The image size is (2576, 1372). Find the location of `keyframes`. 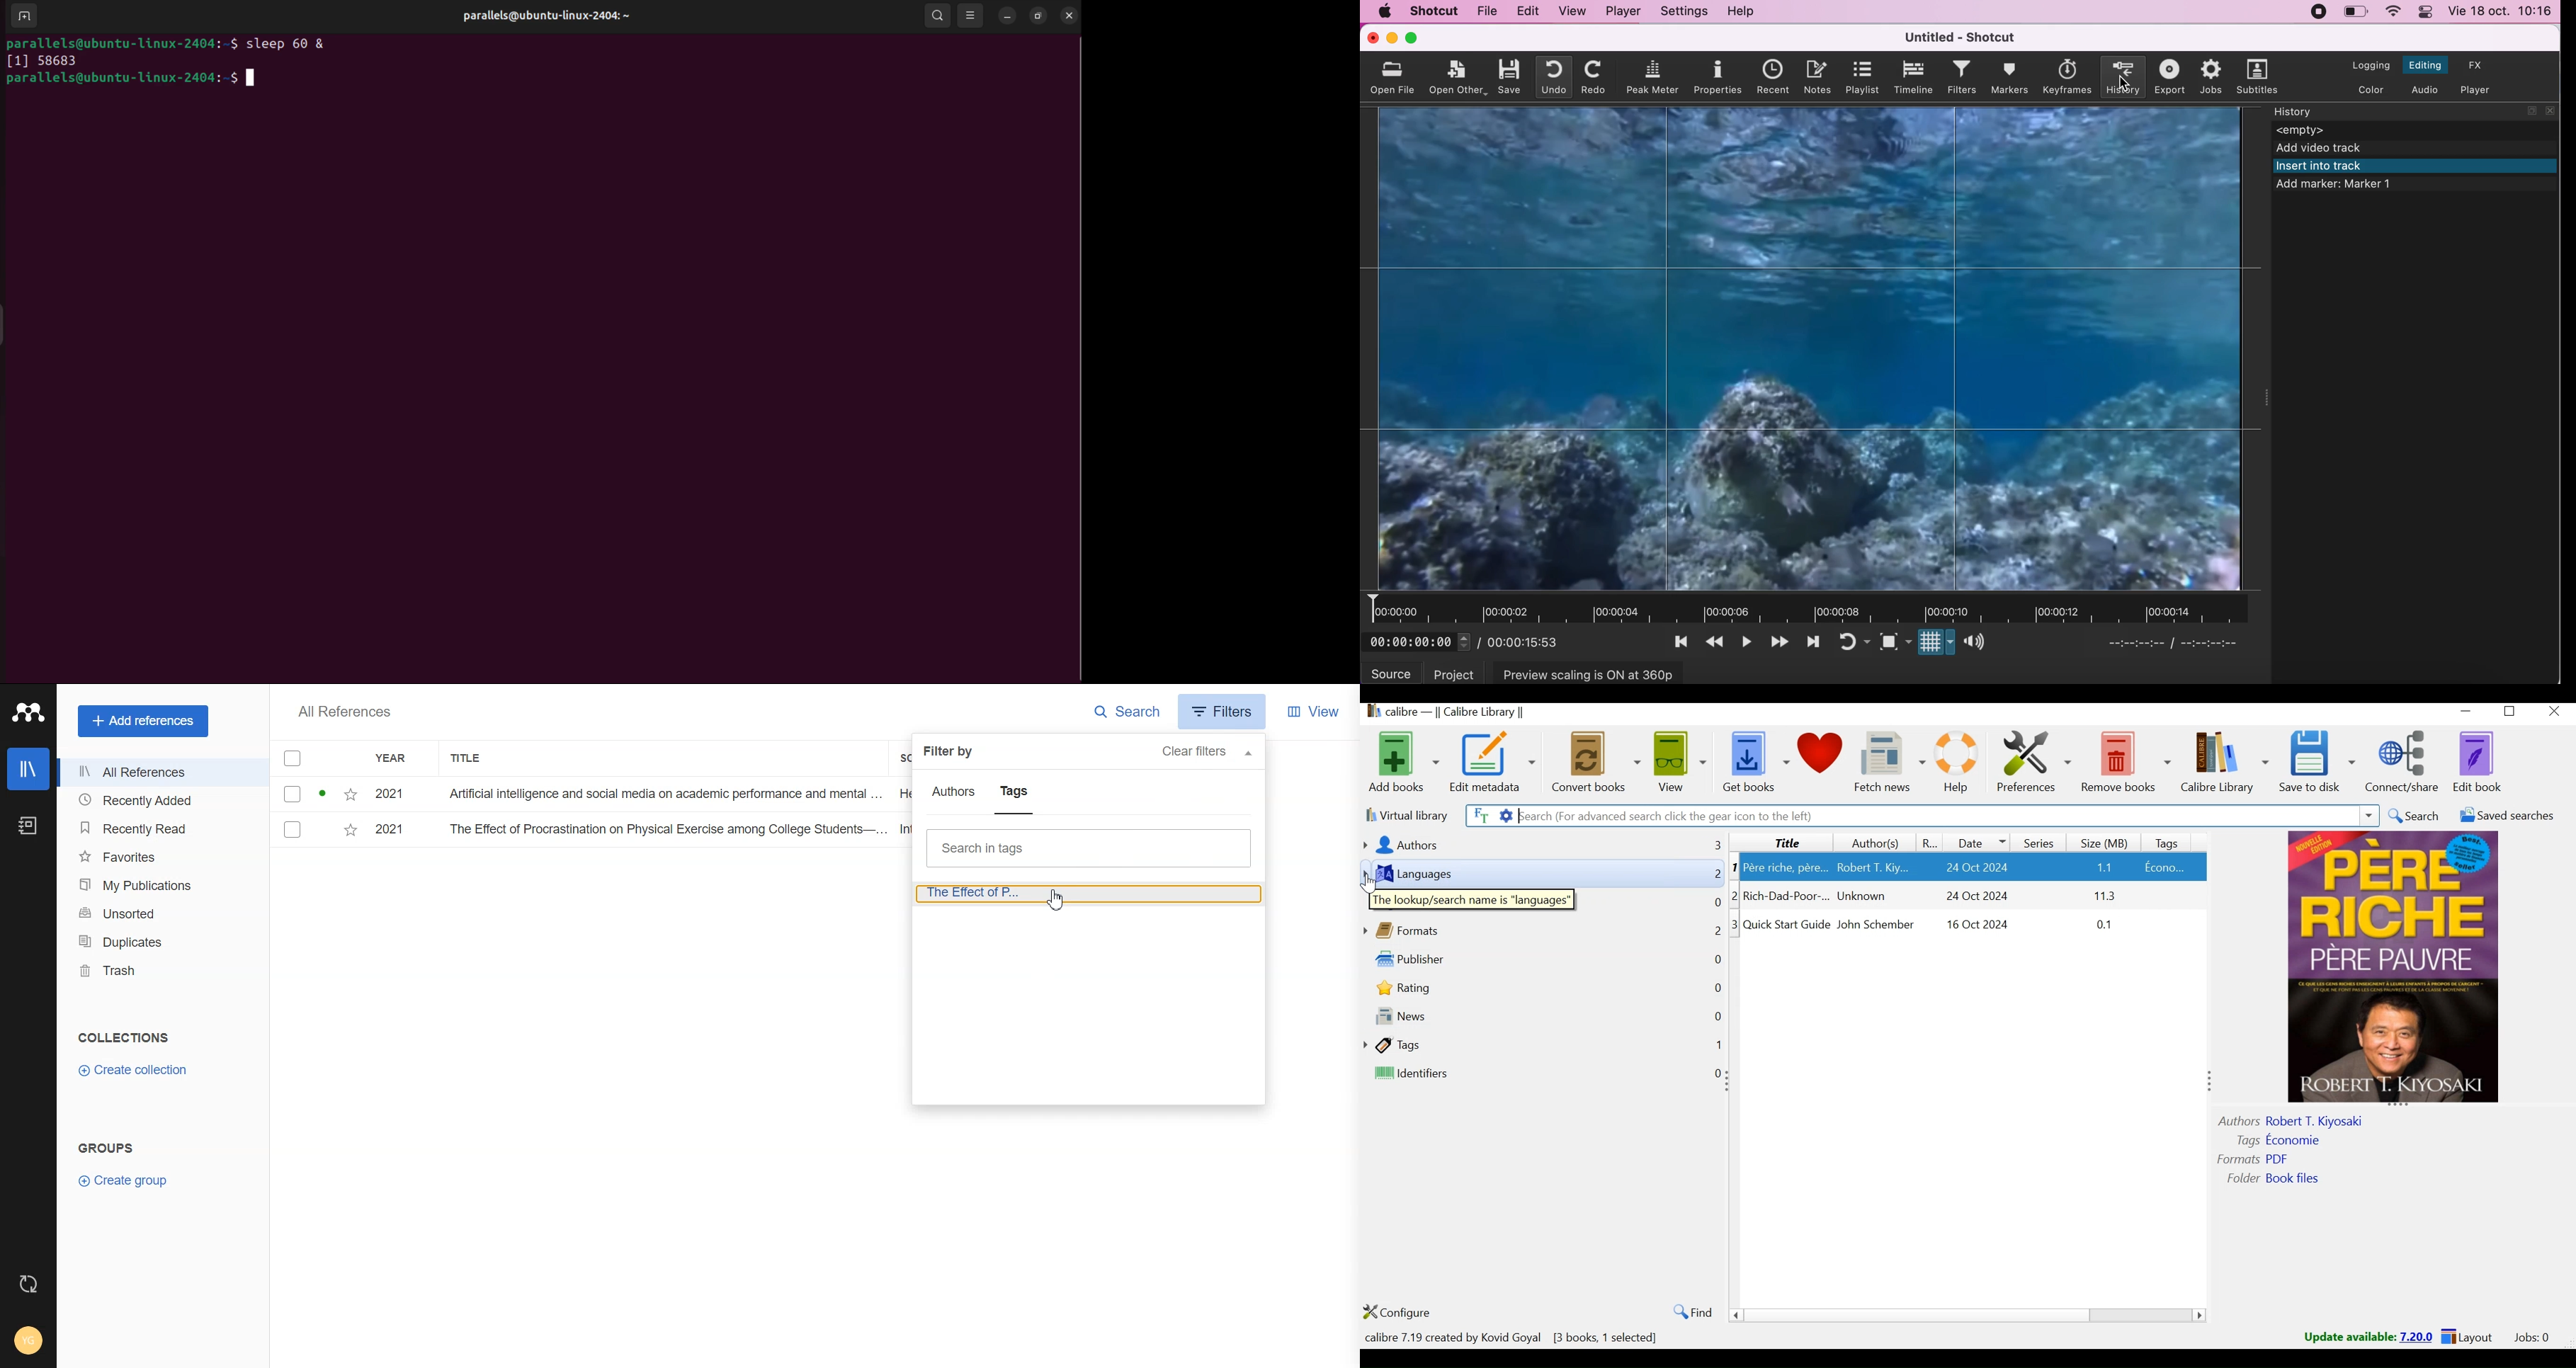

keyframes is located at coordinates (2068, 76).